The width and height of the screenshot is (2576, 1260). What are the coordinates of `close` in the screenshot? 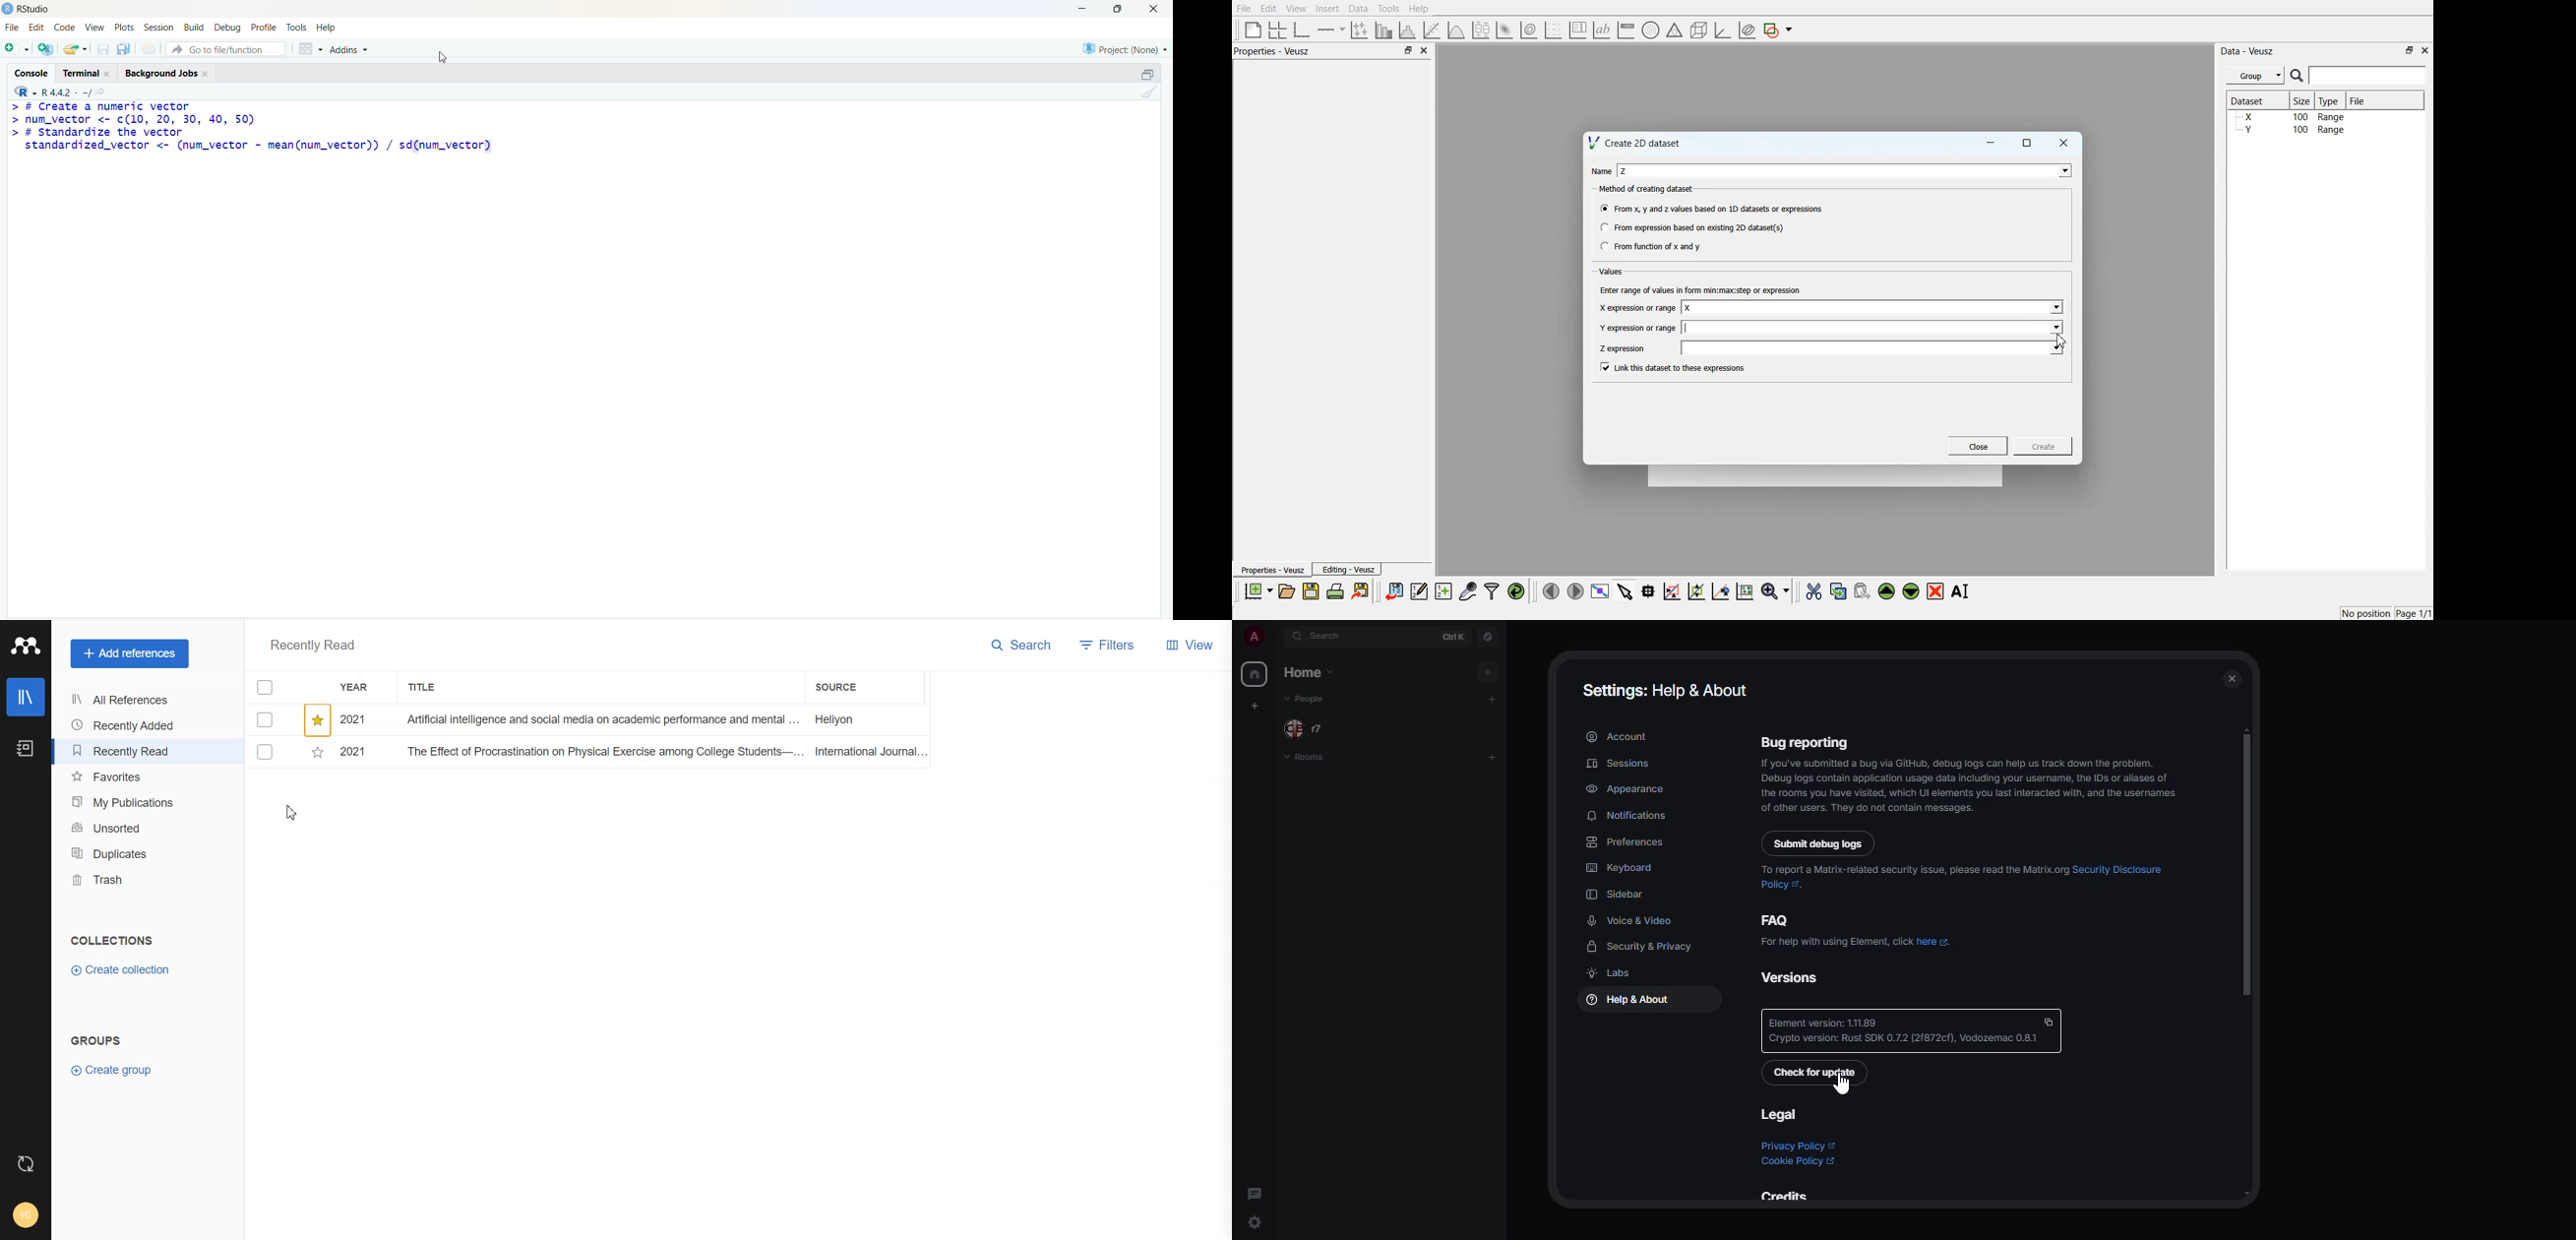 It's located at (108, 74).